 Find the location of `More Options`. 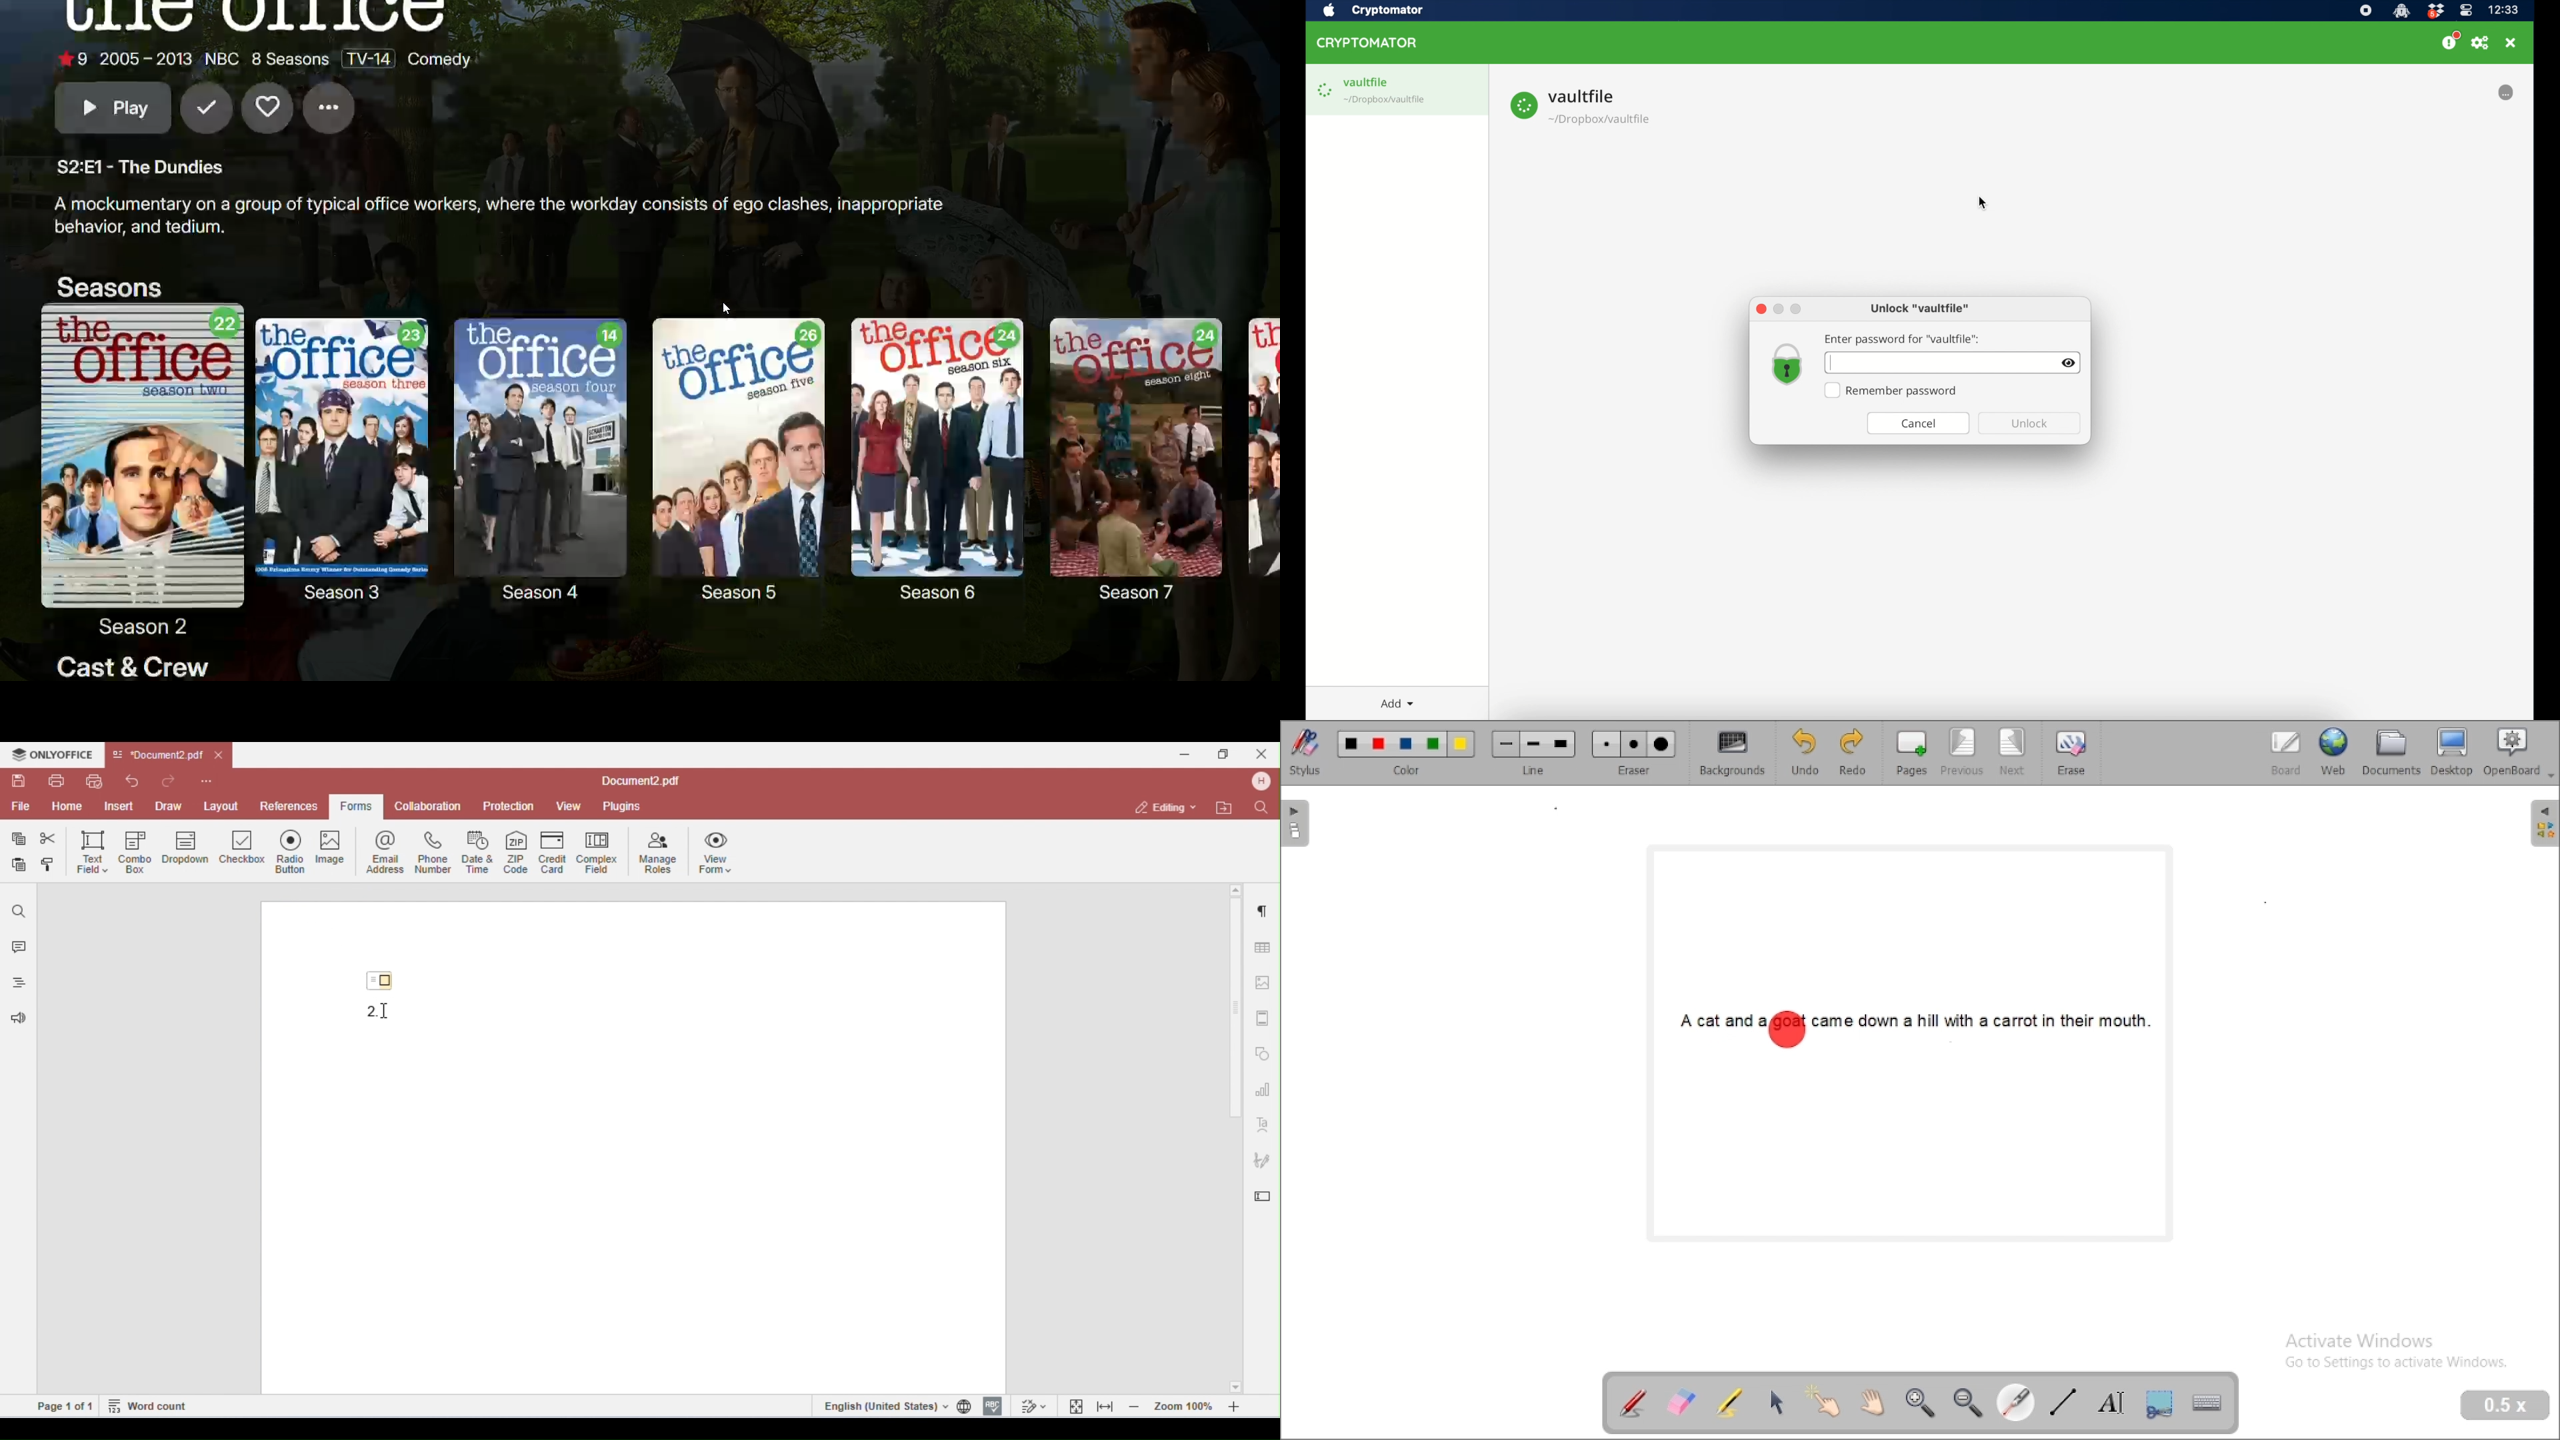

More Options is located at coordinates (330, 109).